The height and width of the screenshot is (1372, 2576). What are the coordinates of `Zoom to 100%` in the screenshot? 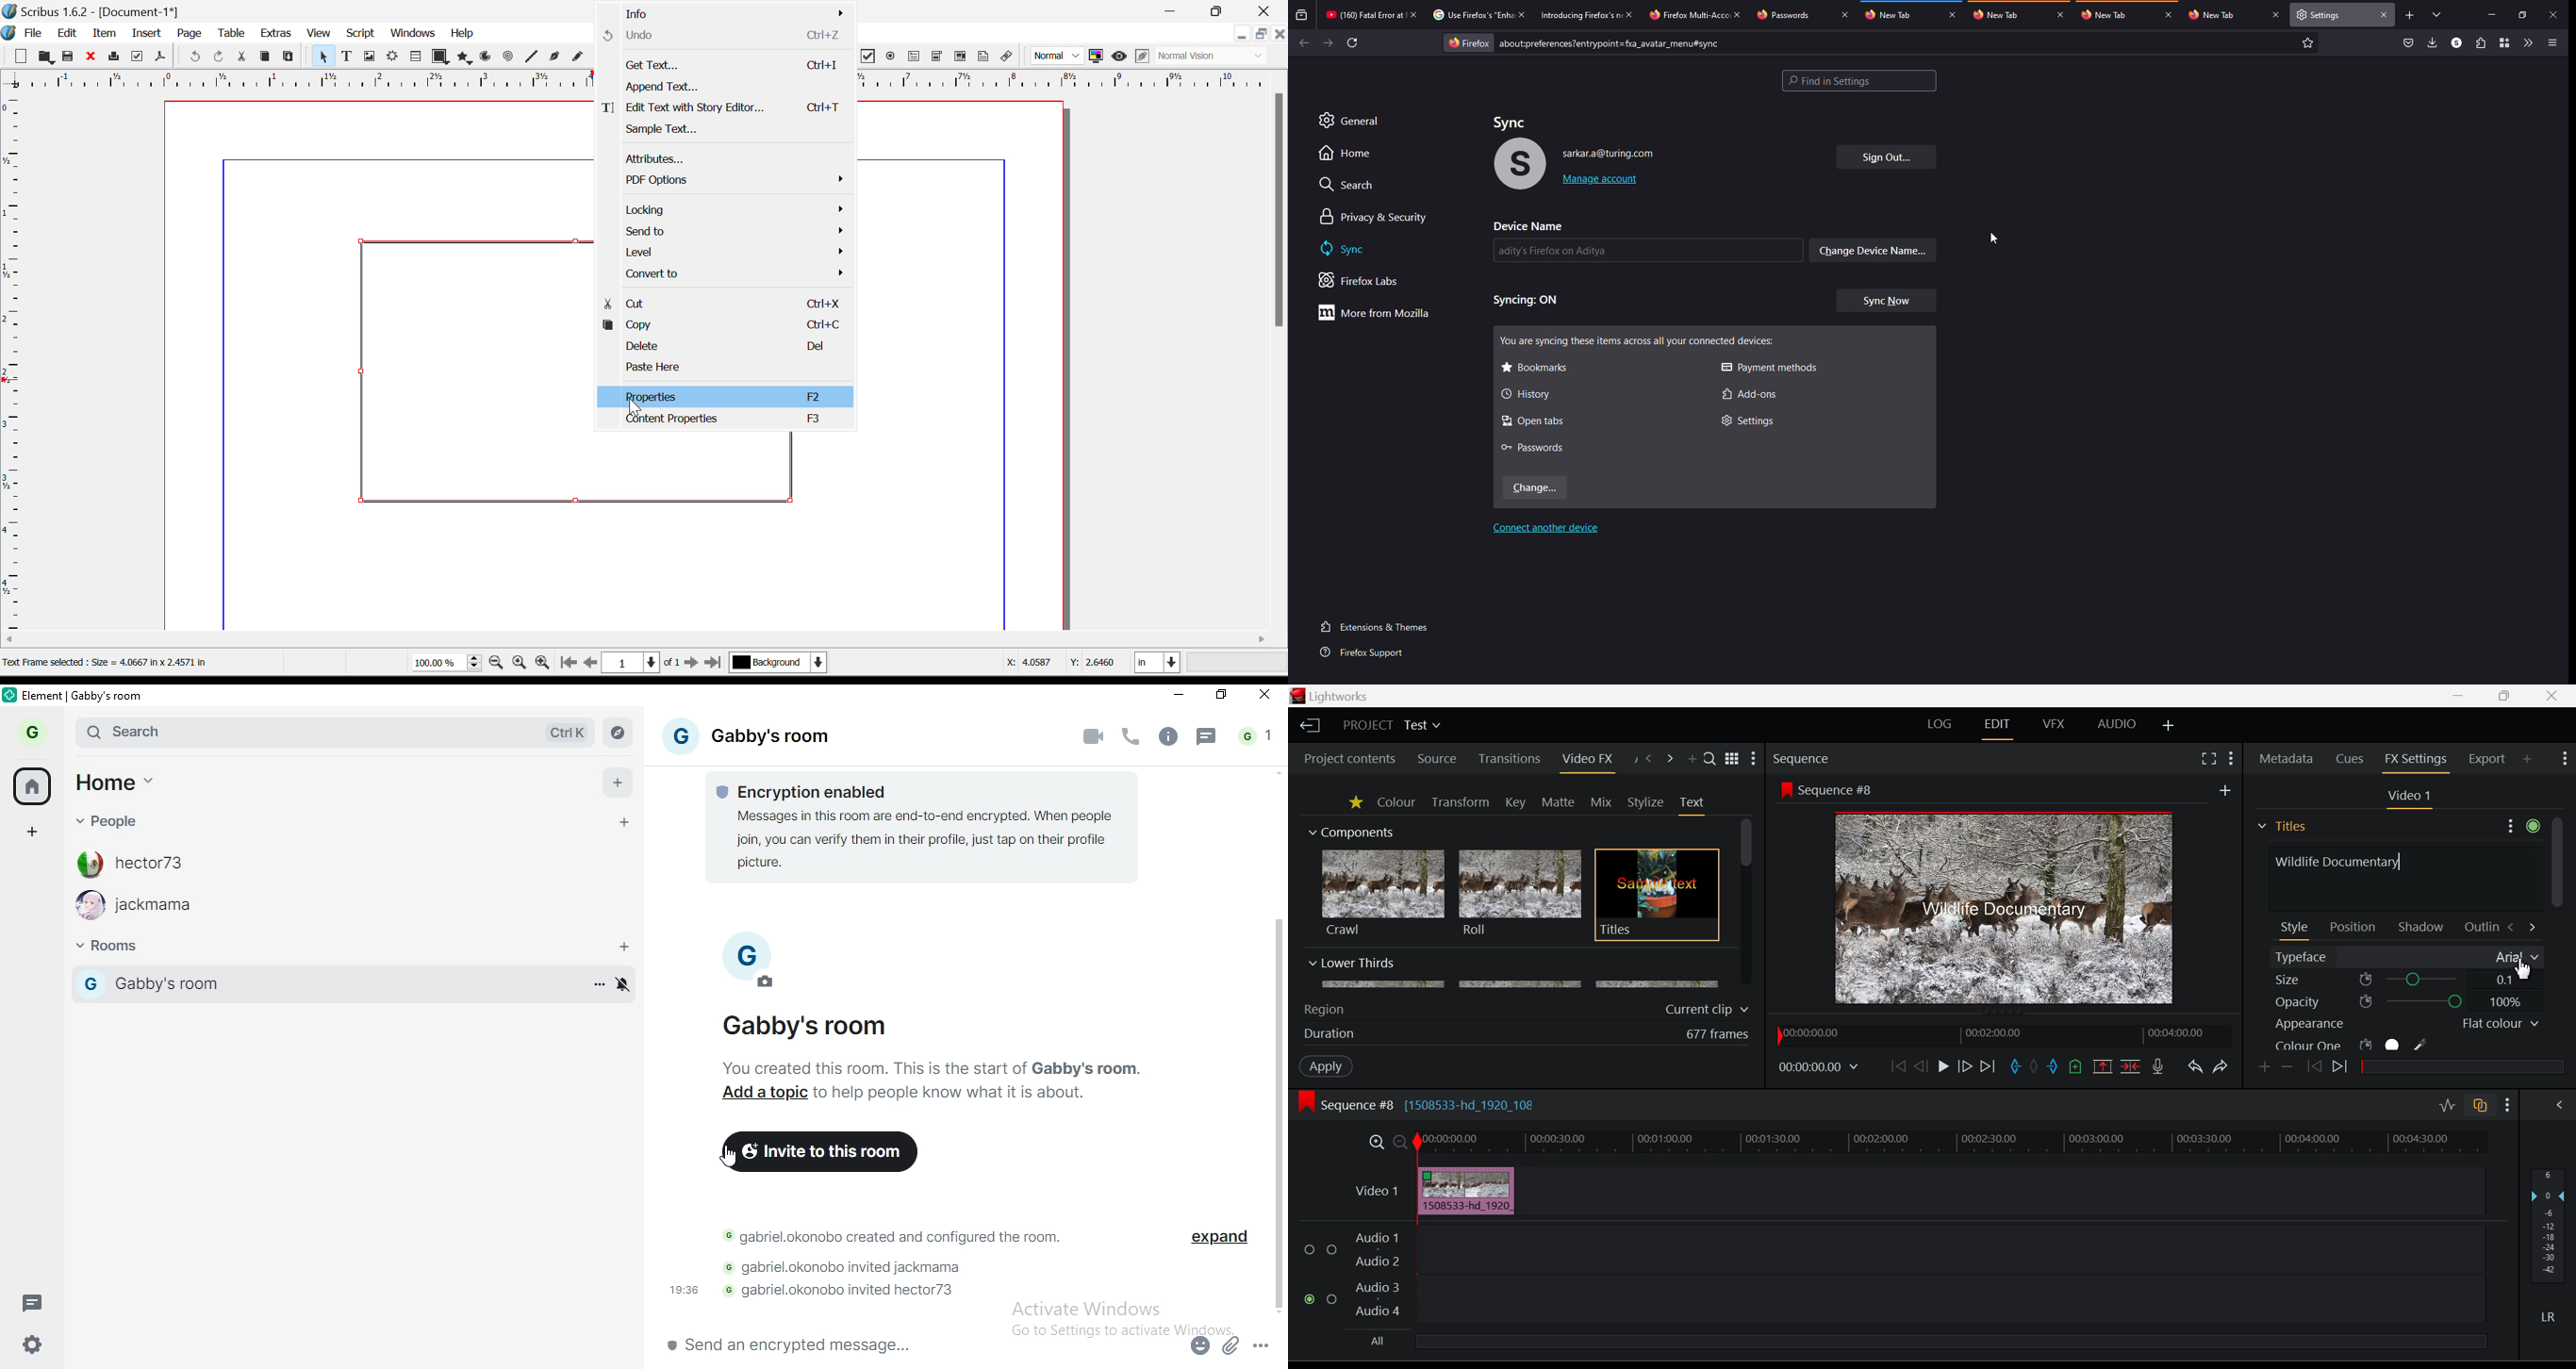 It's located at (519, 665).